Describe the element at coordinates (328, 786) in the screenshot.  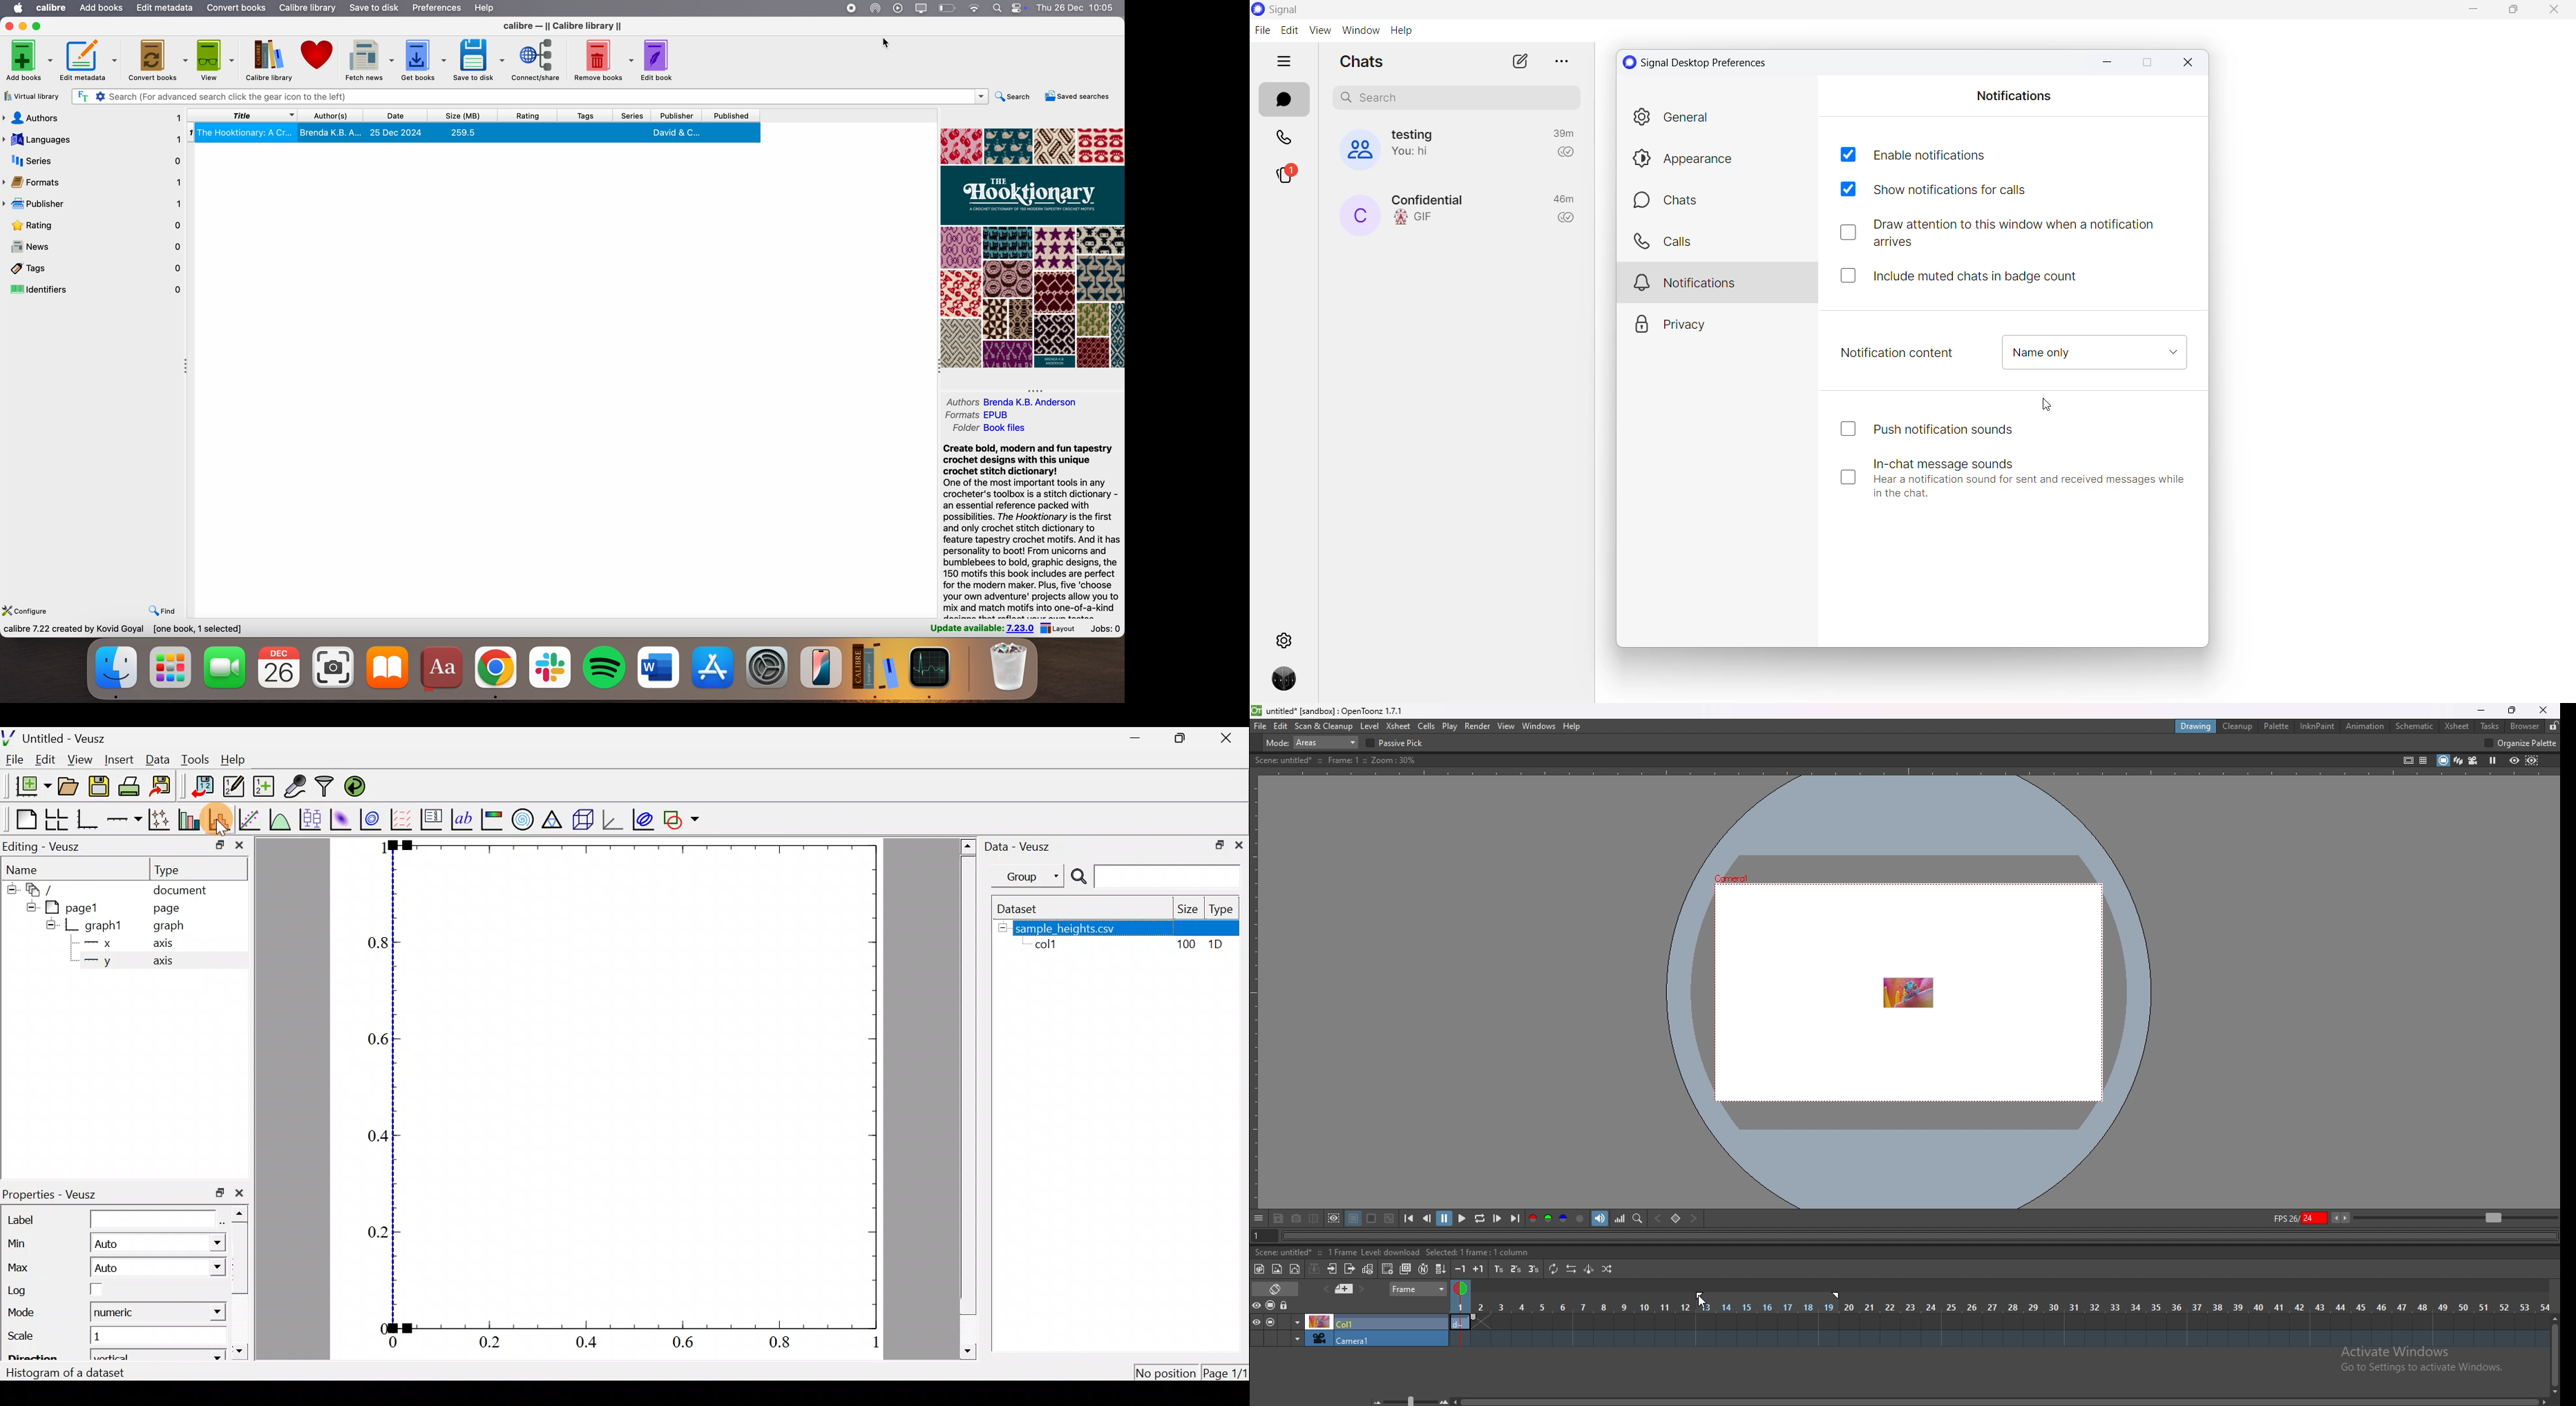
I see `Filter data` at that location.